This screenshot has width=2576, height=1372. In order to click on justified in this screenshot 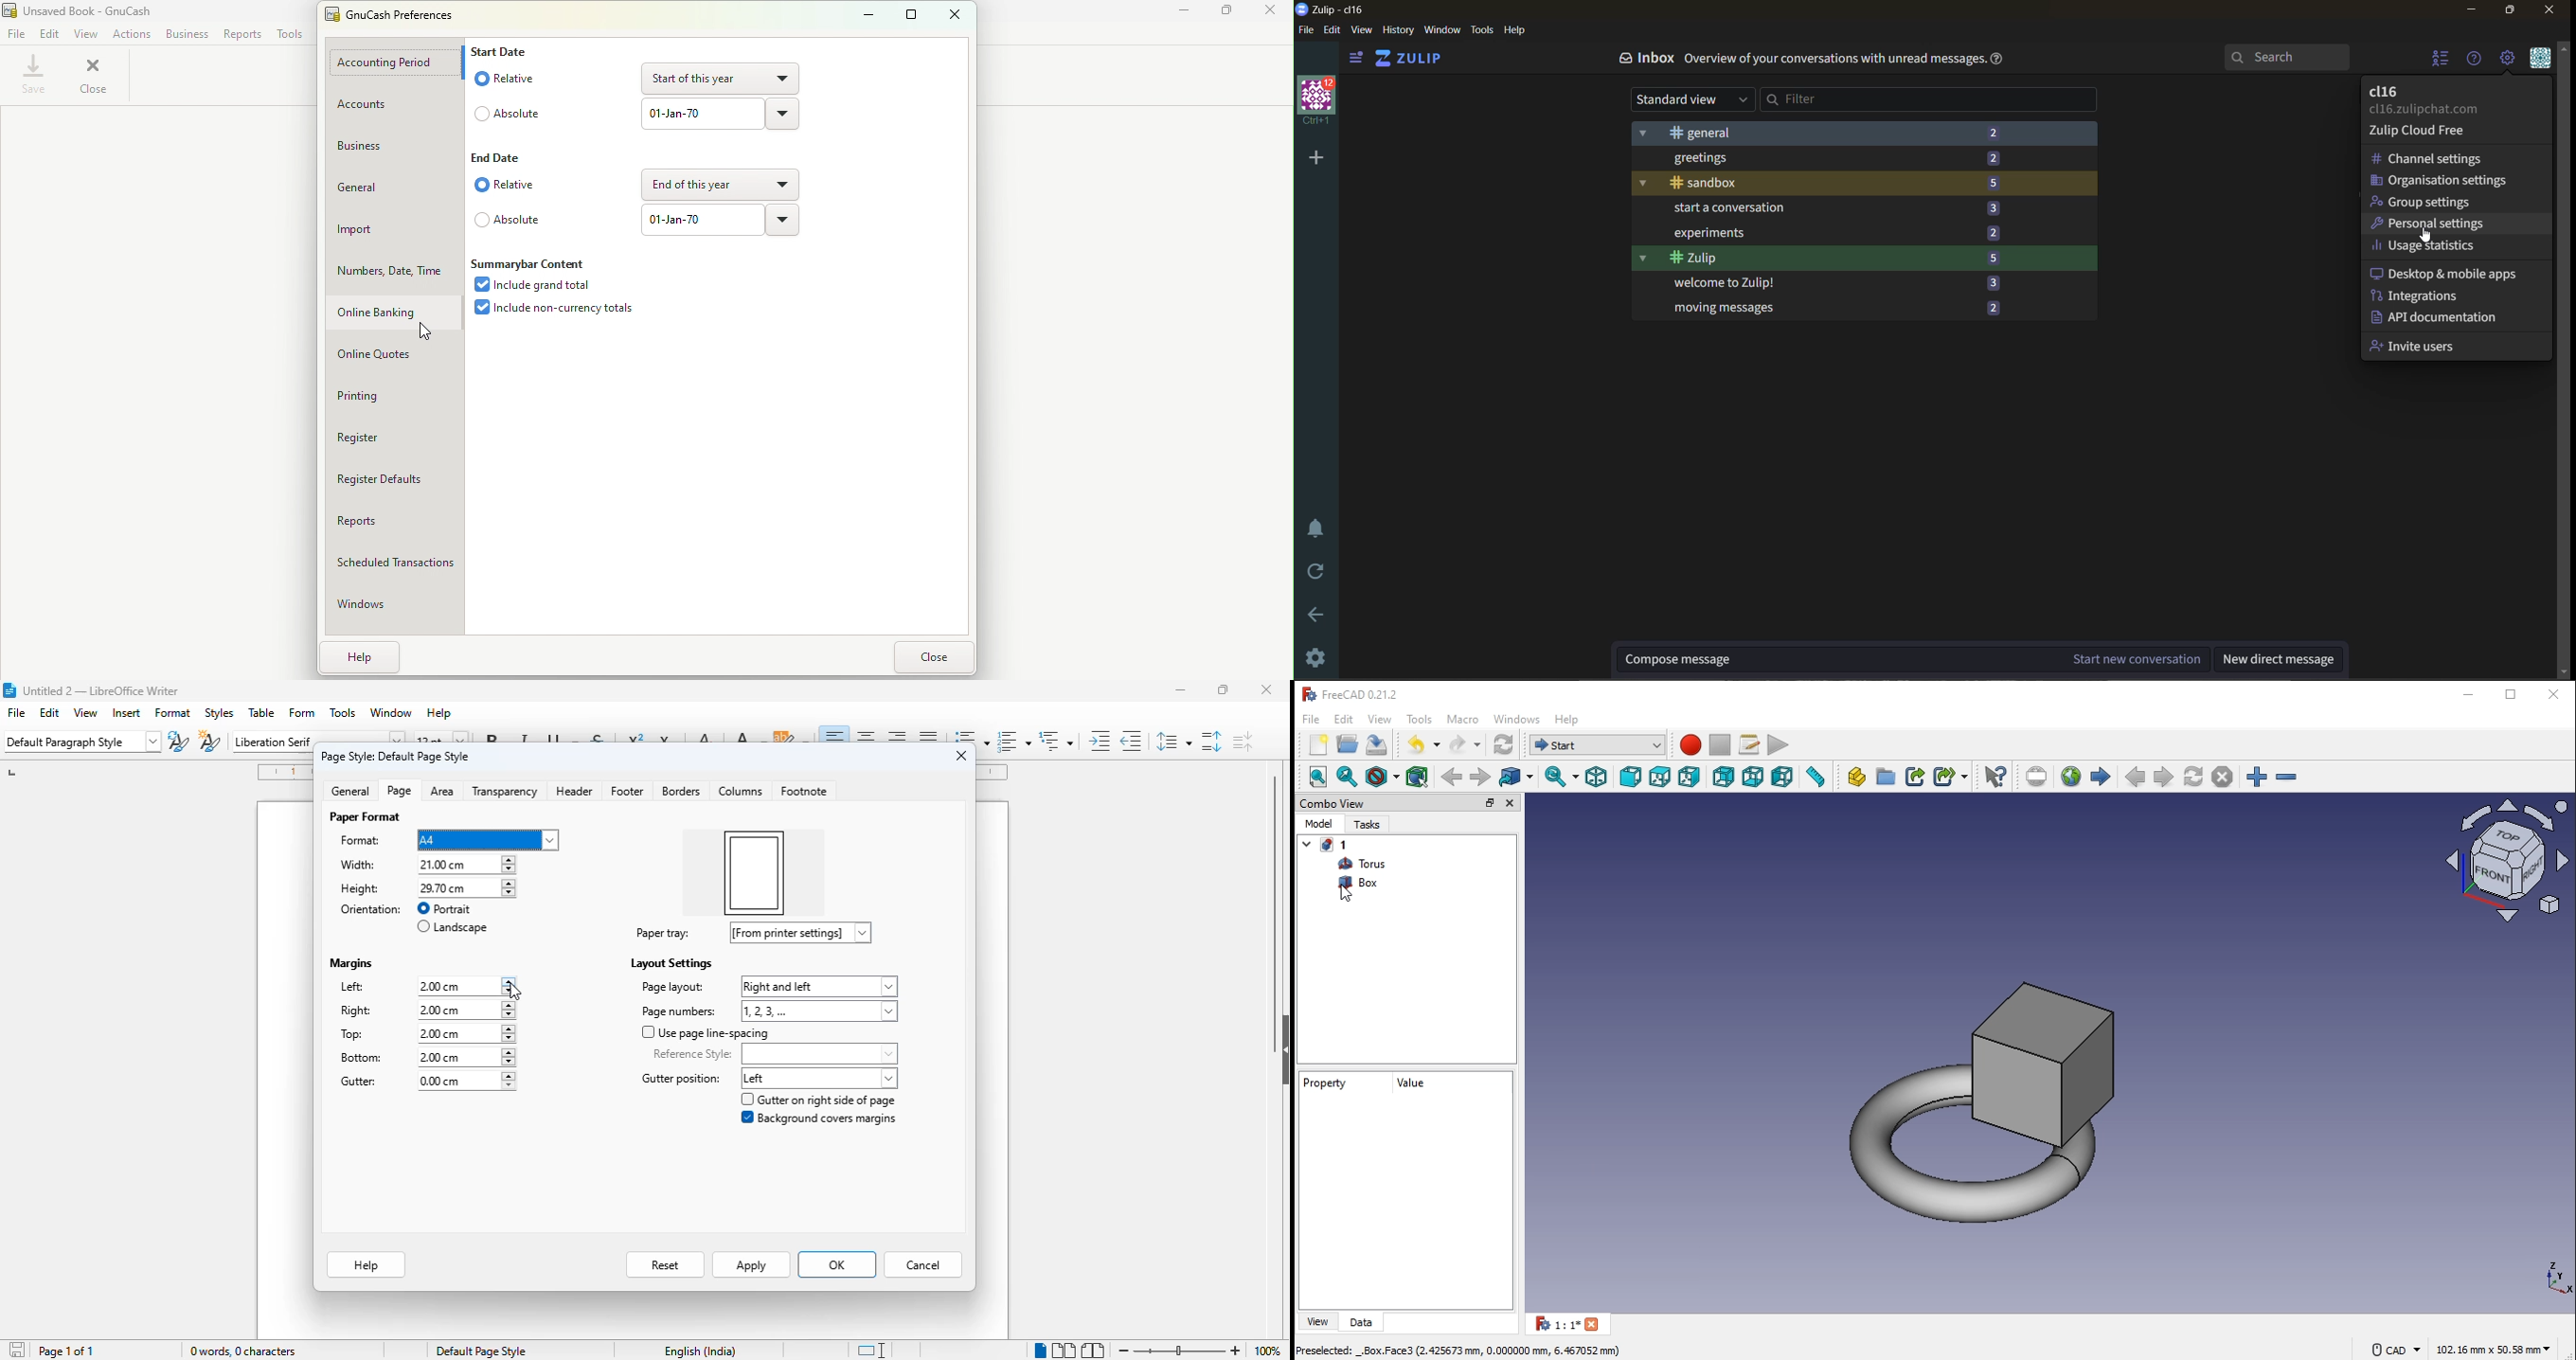, I will do `click(930, 737)`.